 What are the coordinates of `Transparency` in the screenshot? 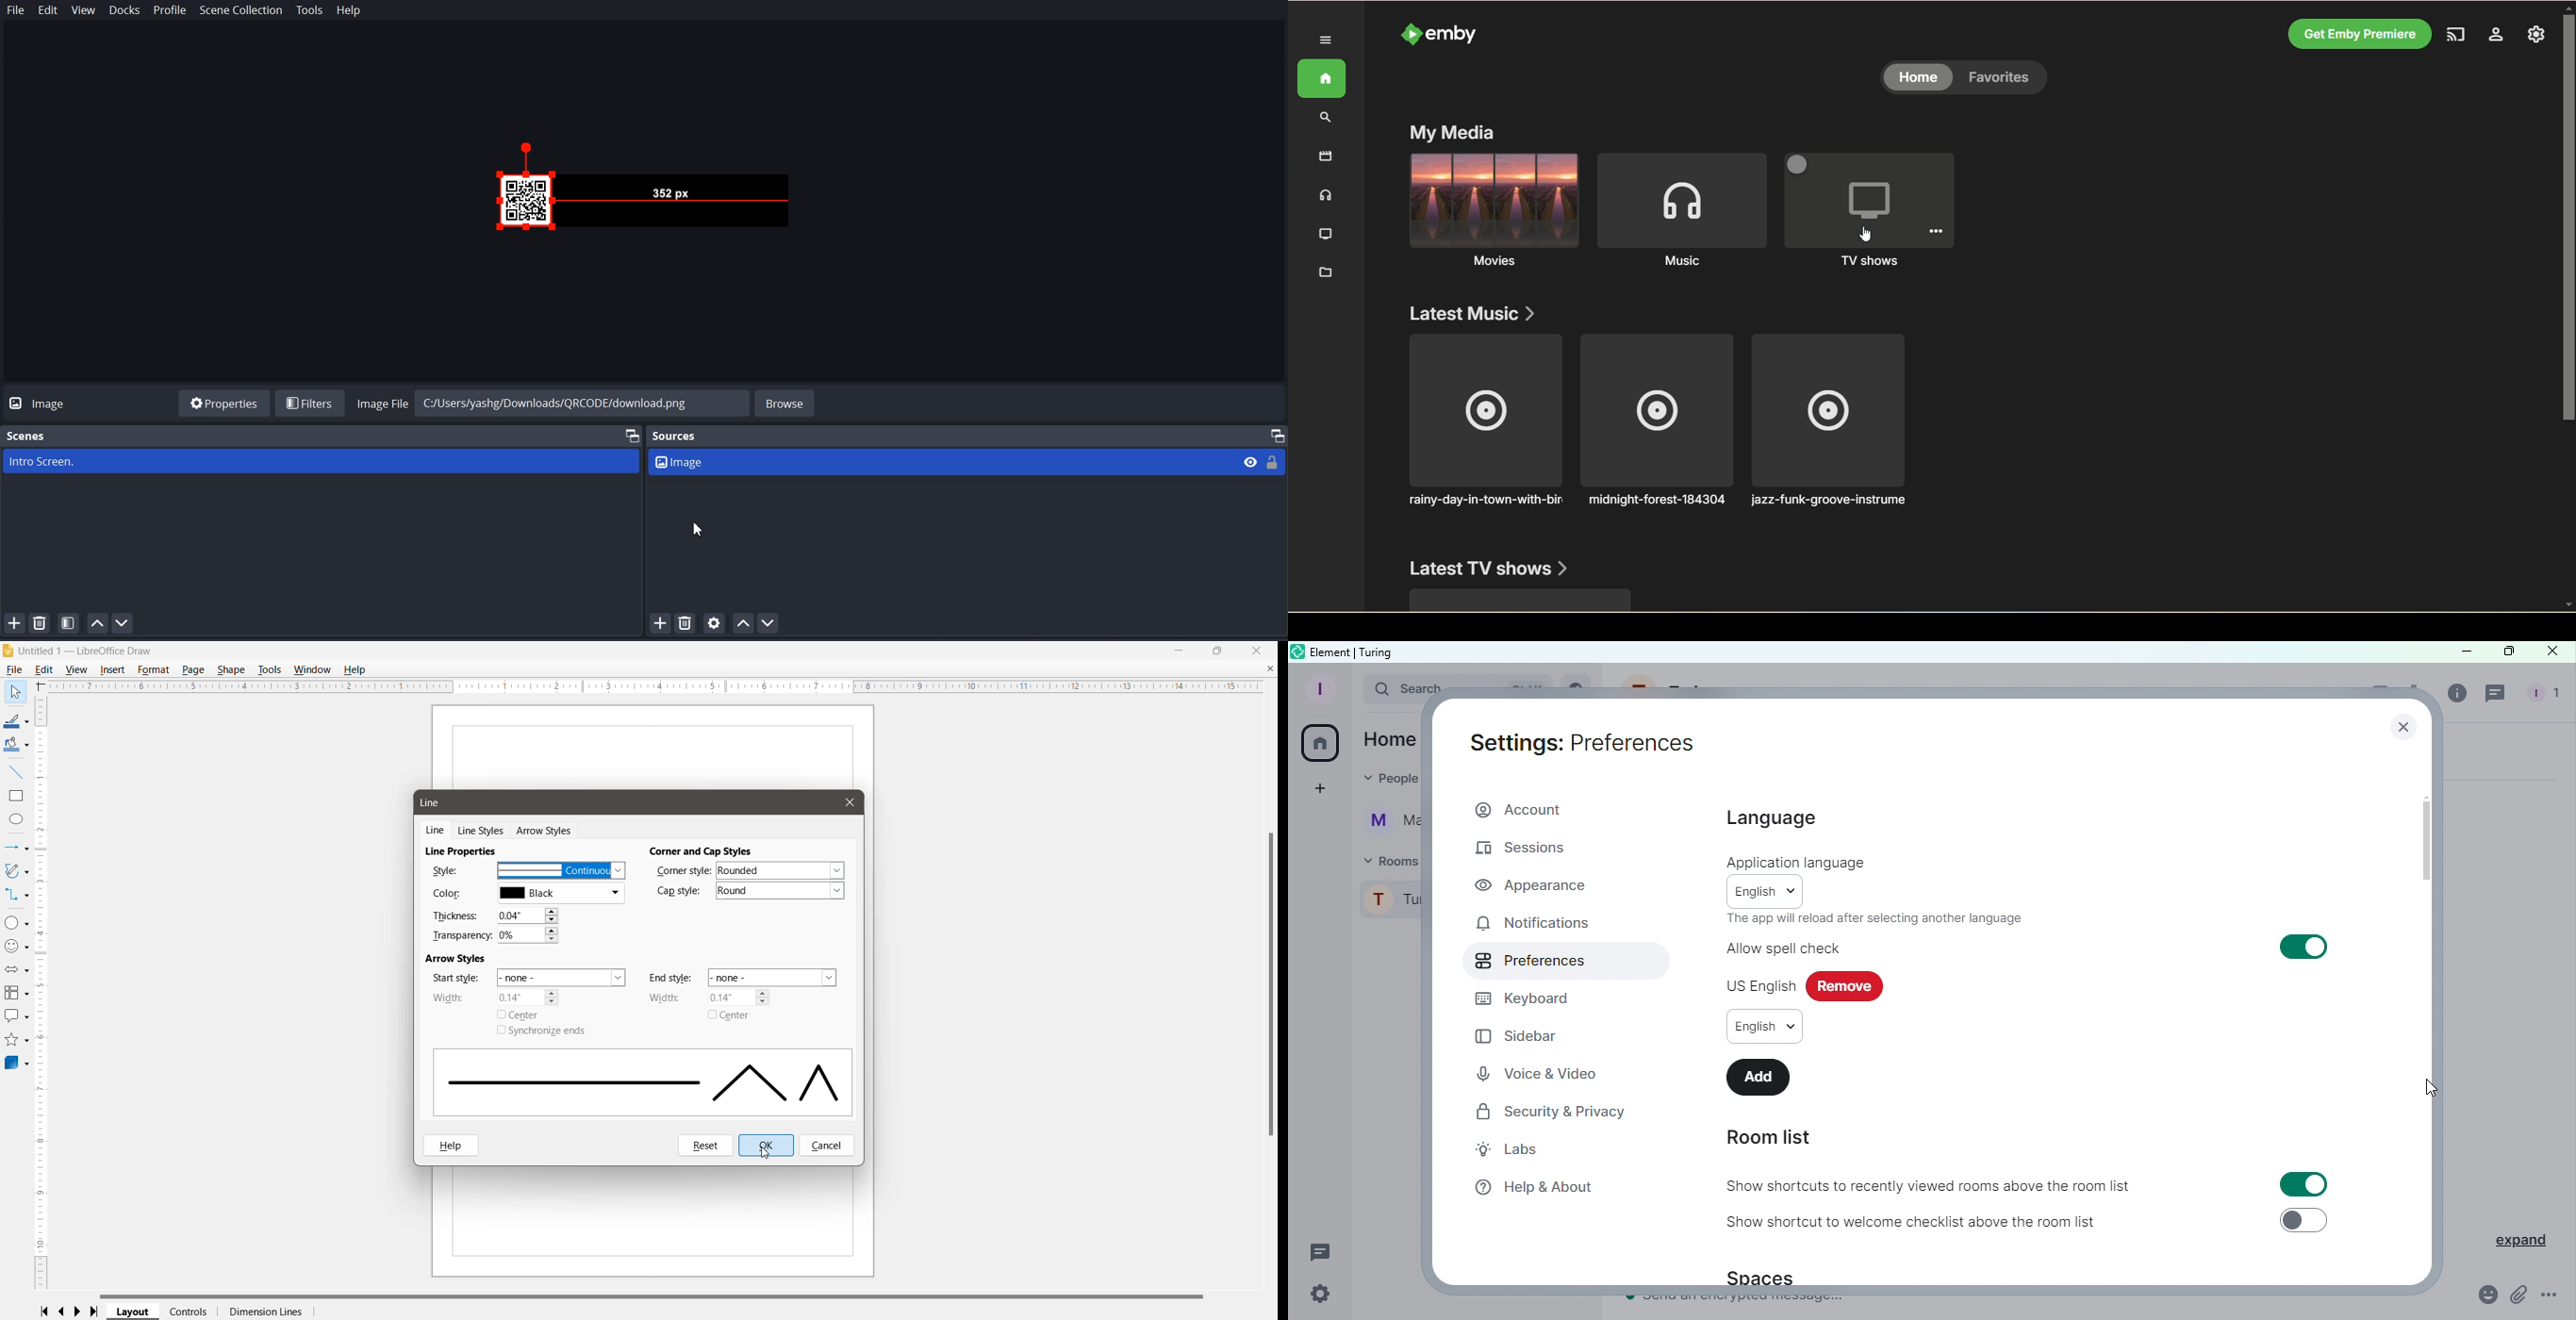 It's located at (462, 935).